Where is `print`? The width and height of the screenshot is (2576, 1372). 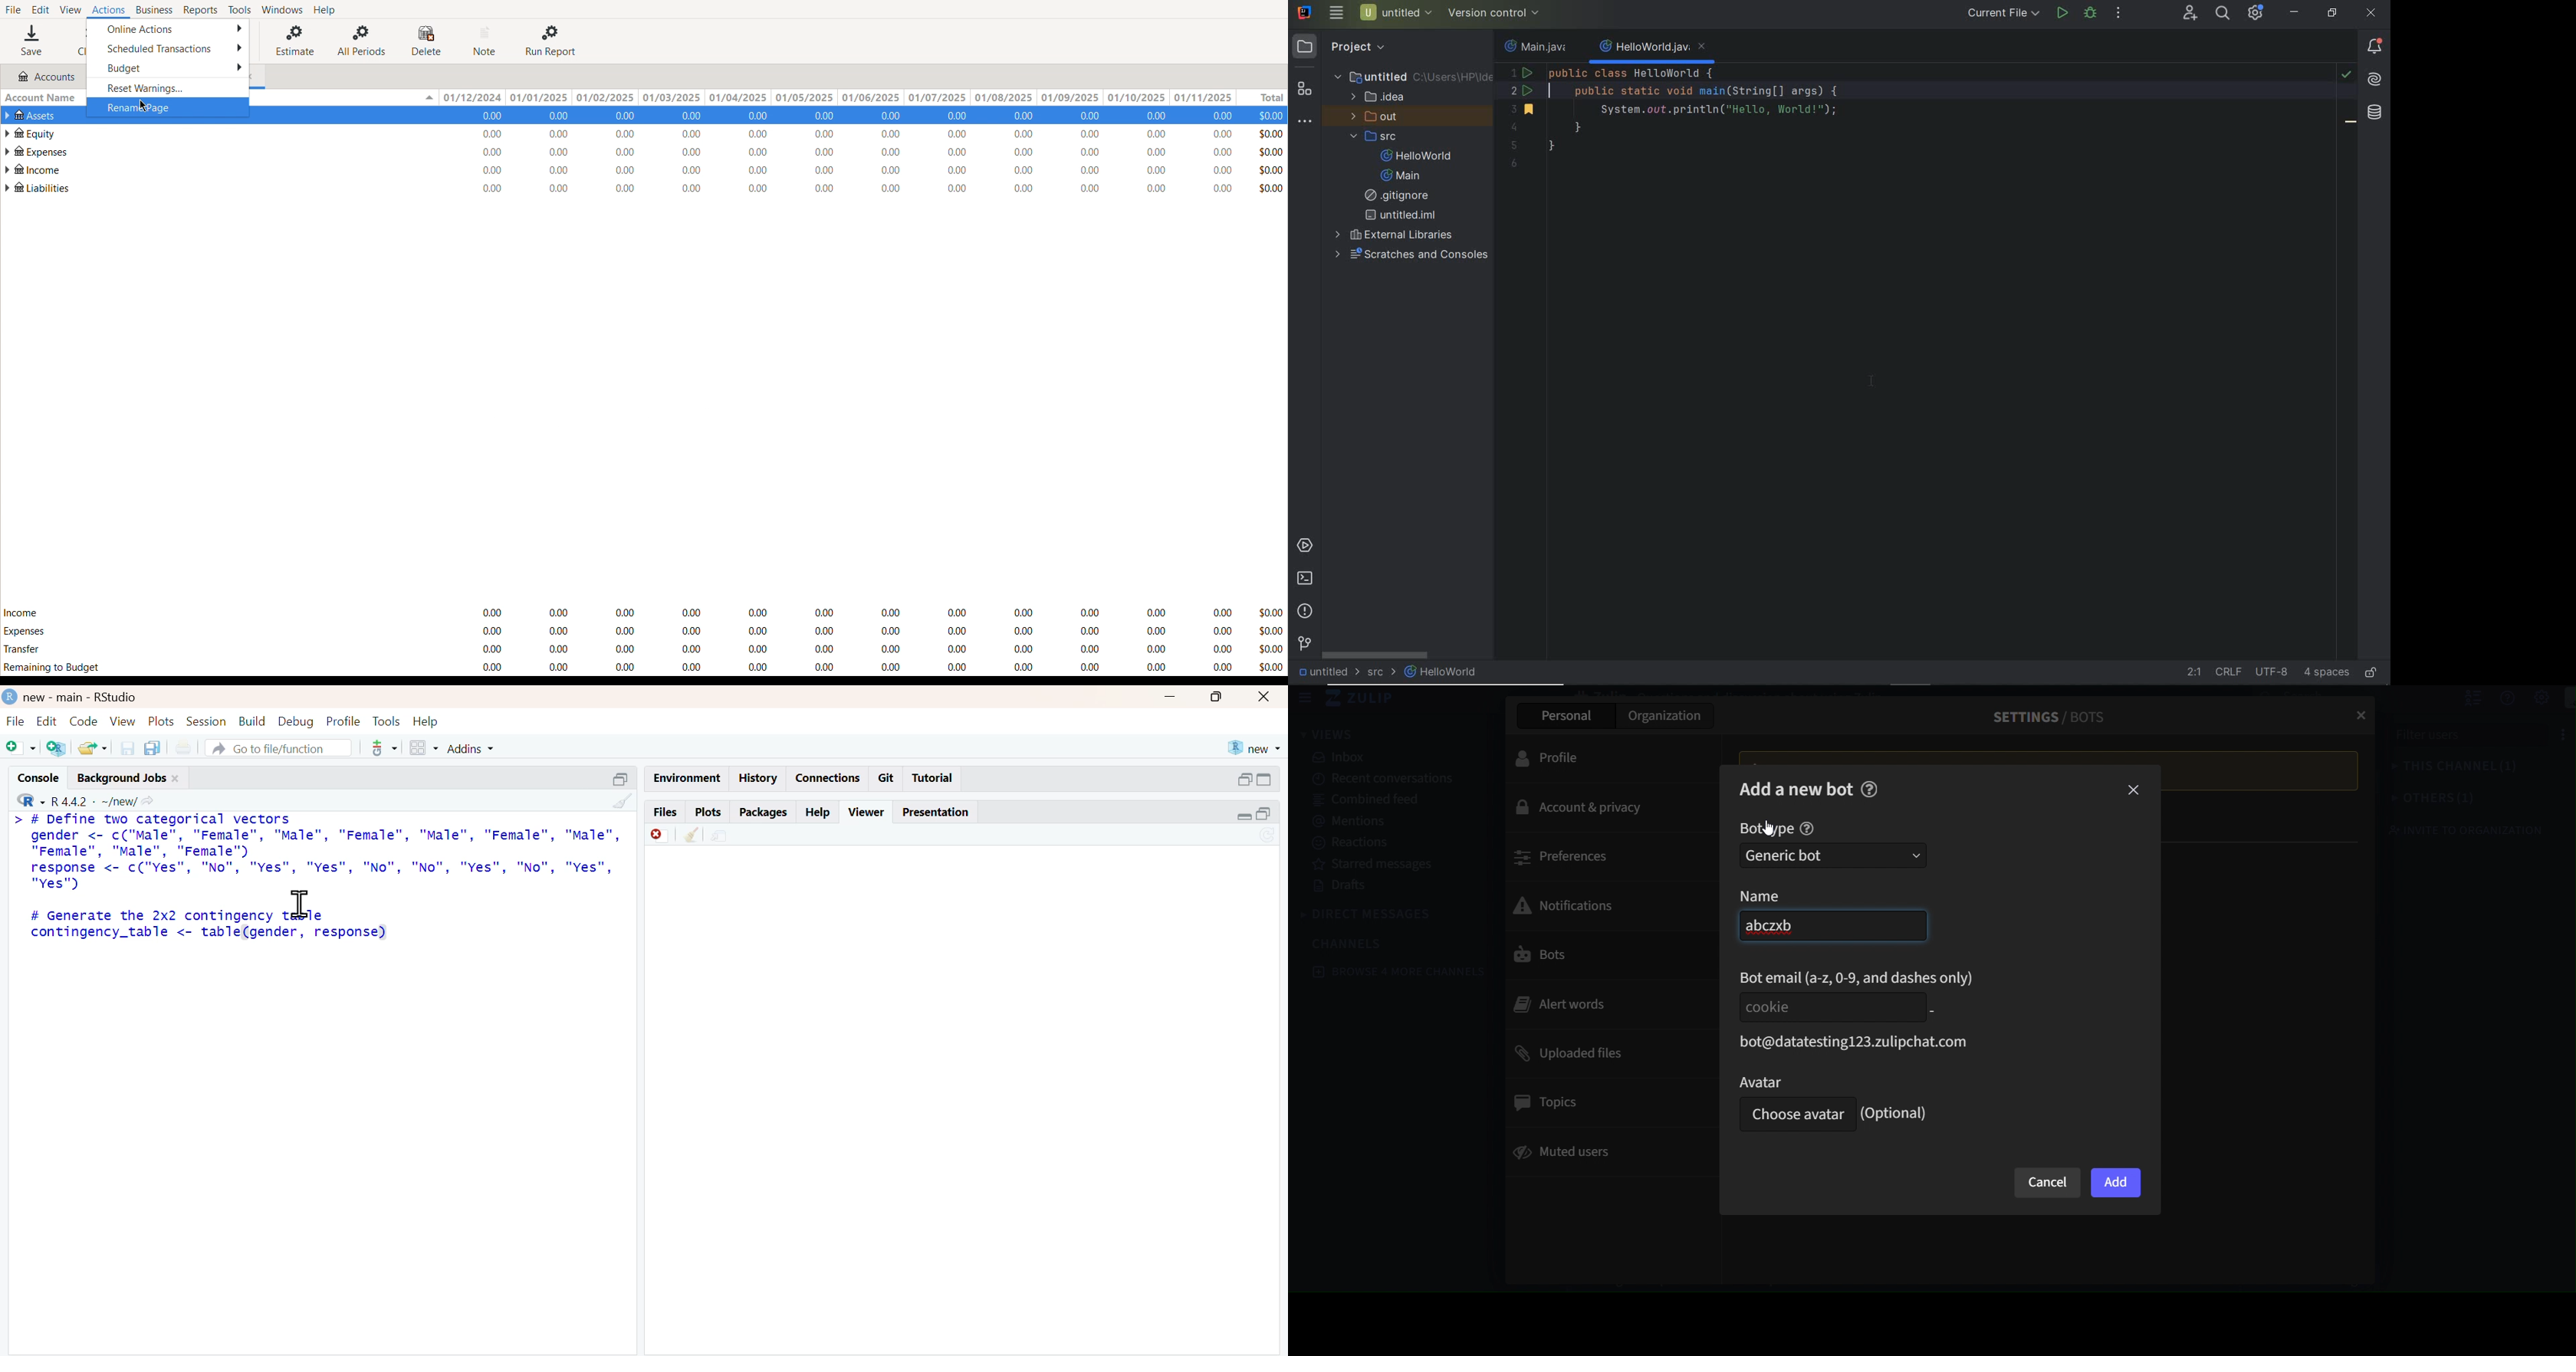
print is located at coordinates (185, 748).